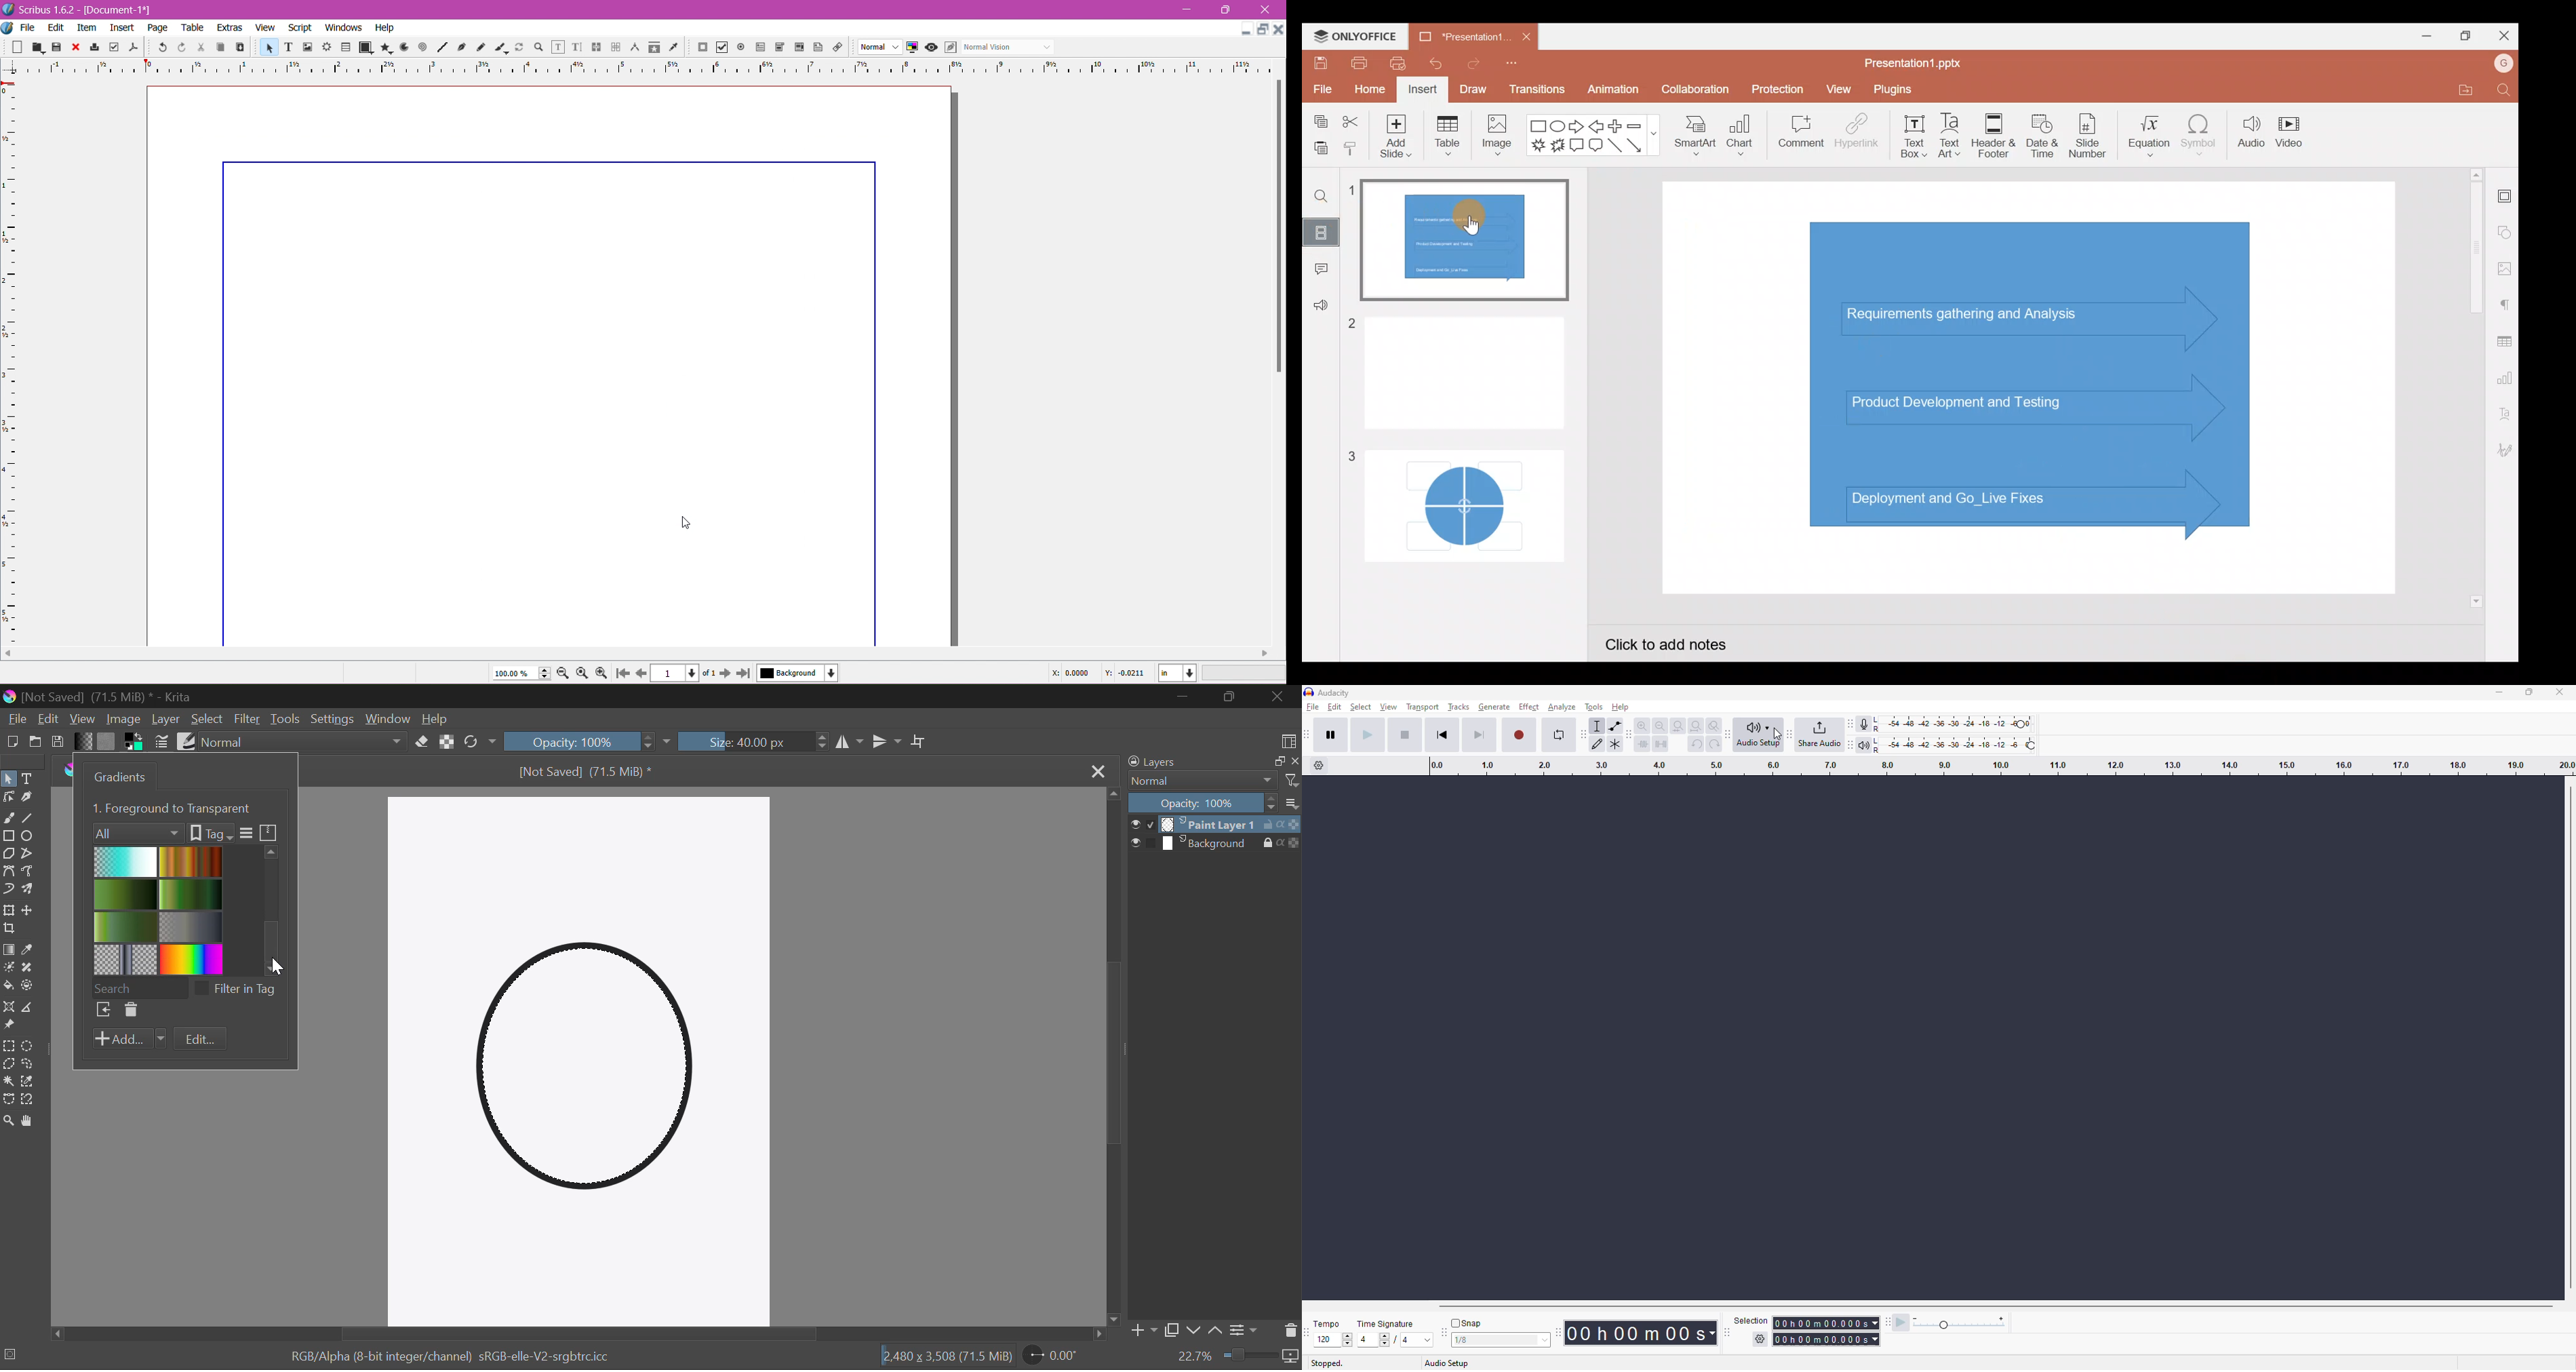 The image size is (2576, 1372). Describe the element at coordinates (2505, 34) in the screenshot. I see `Close` at that location.